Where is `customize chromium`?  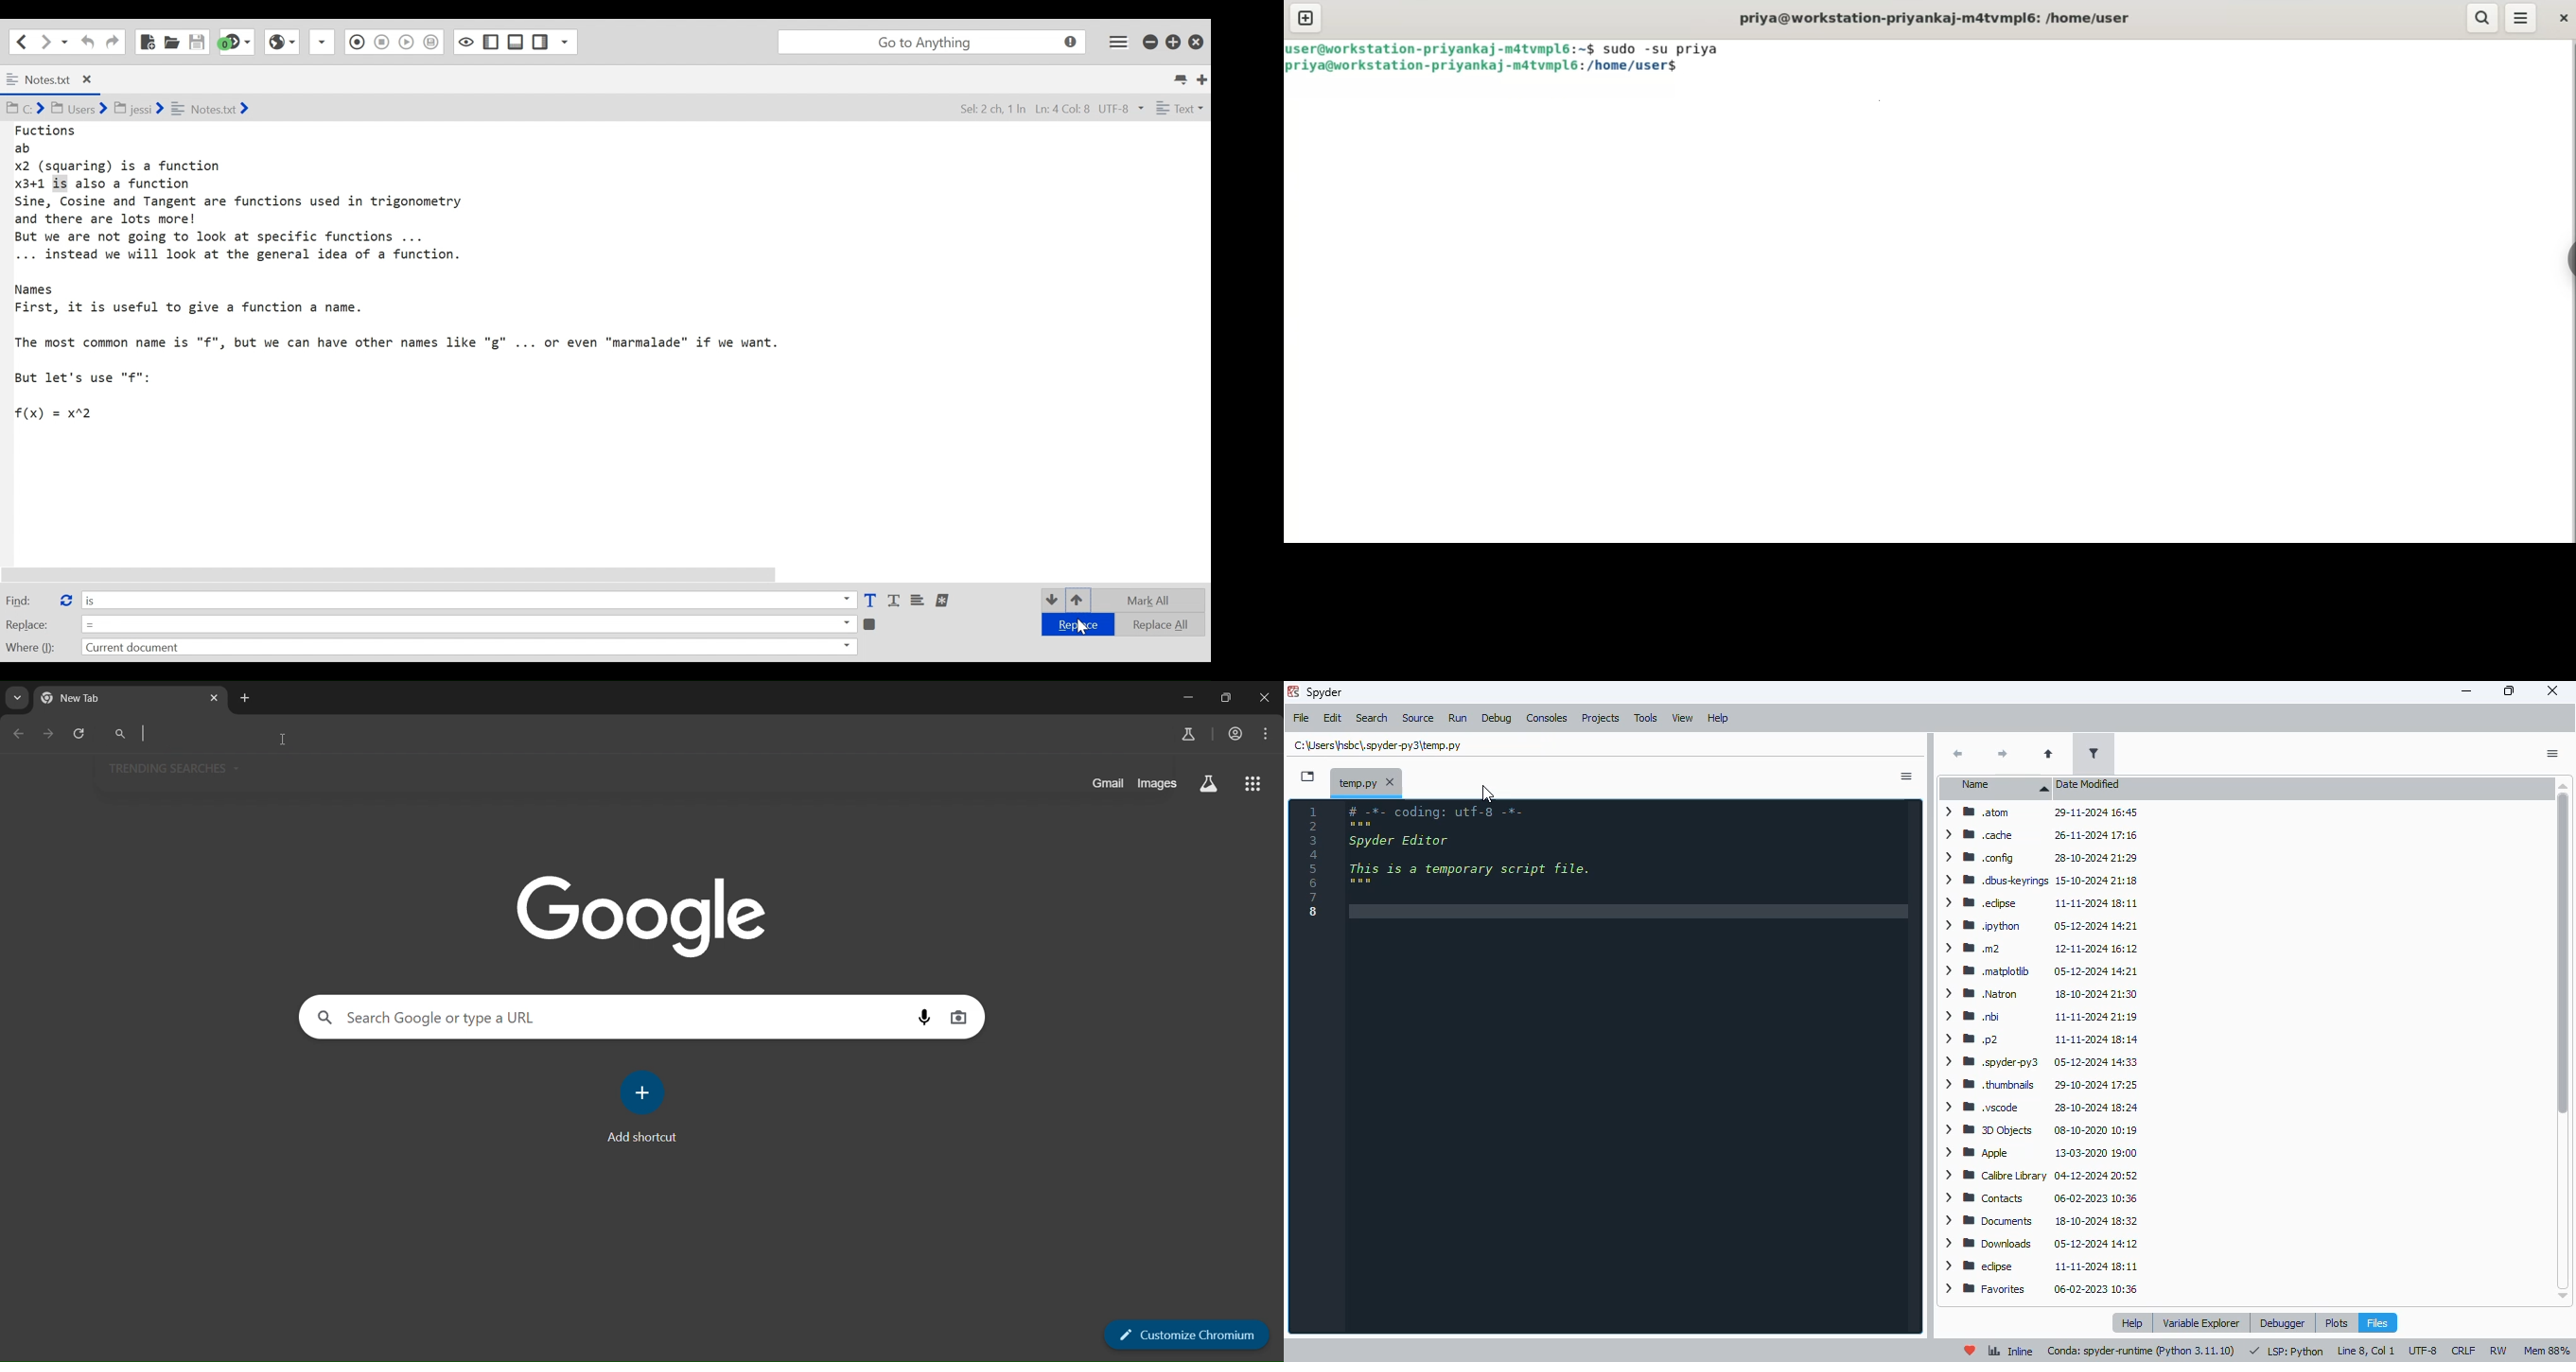 customize chromium is located at coordinates (1186, 1335).